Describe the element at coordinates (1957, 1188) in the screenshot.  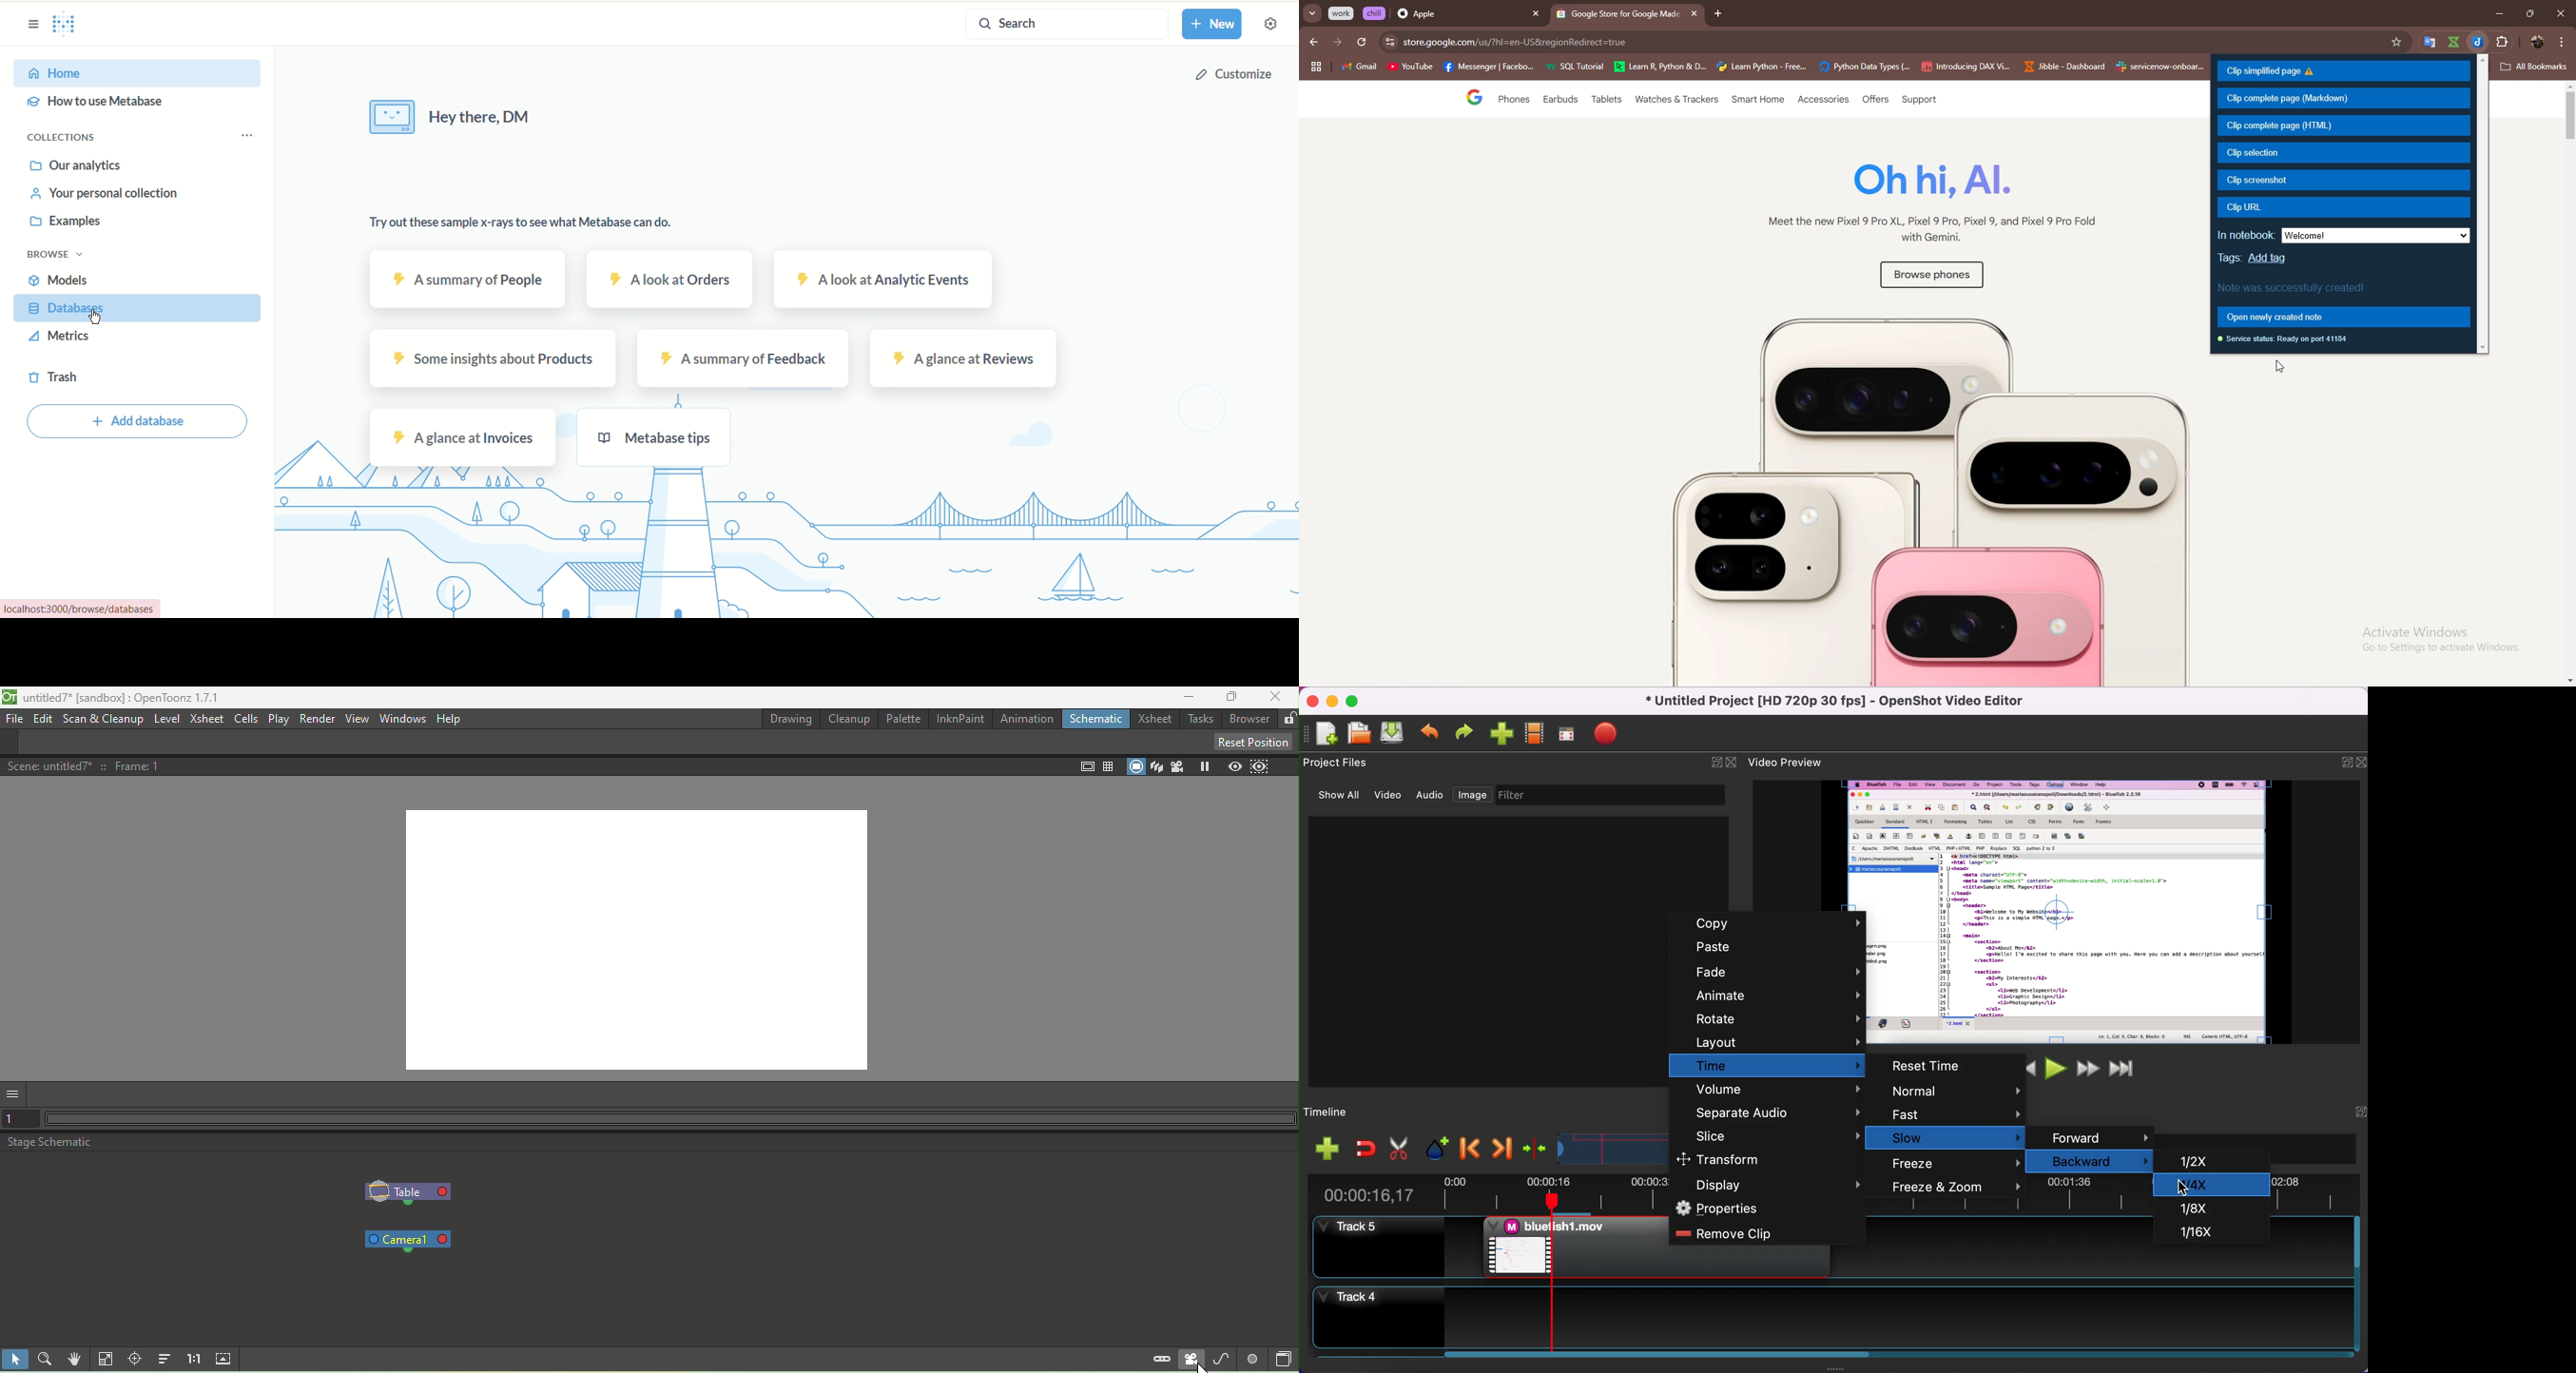
I see `freeze and zoom` at that location.